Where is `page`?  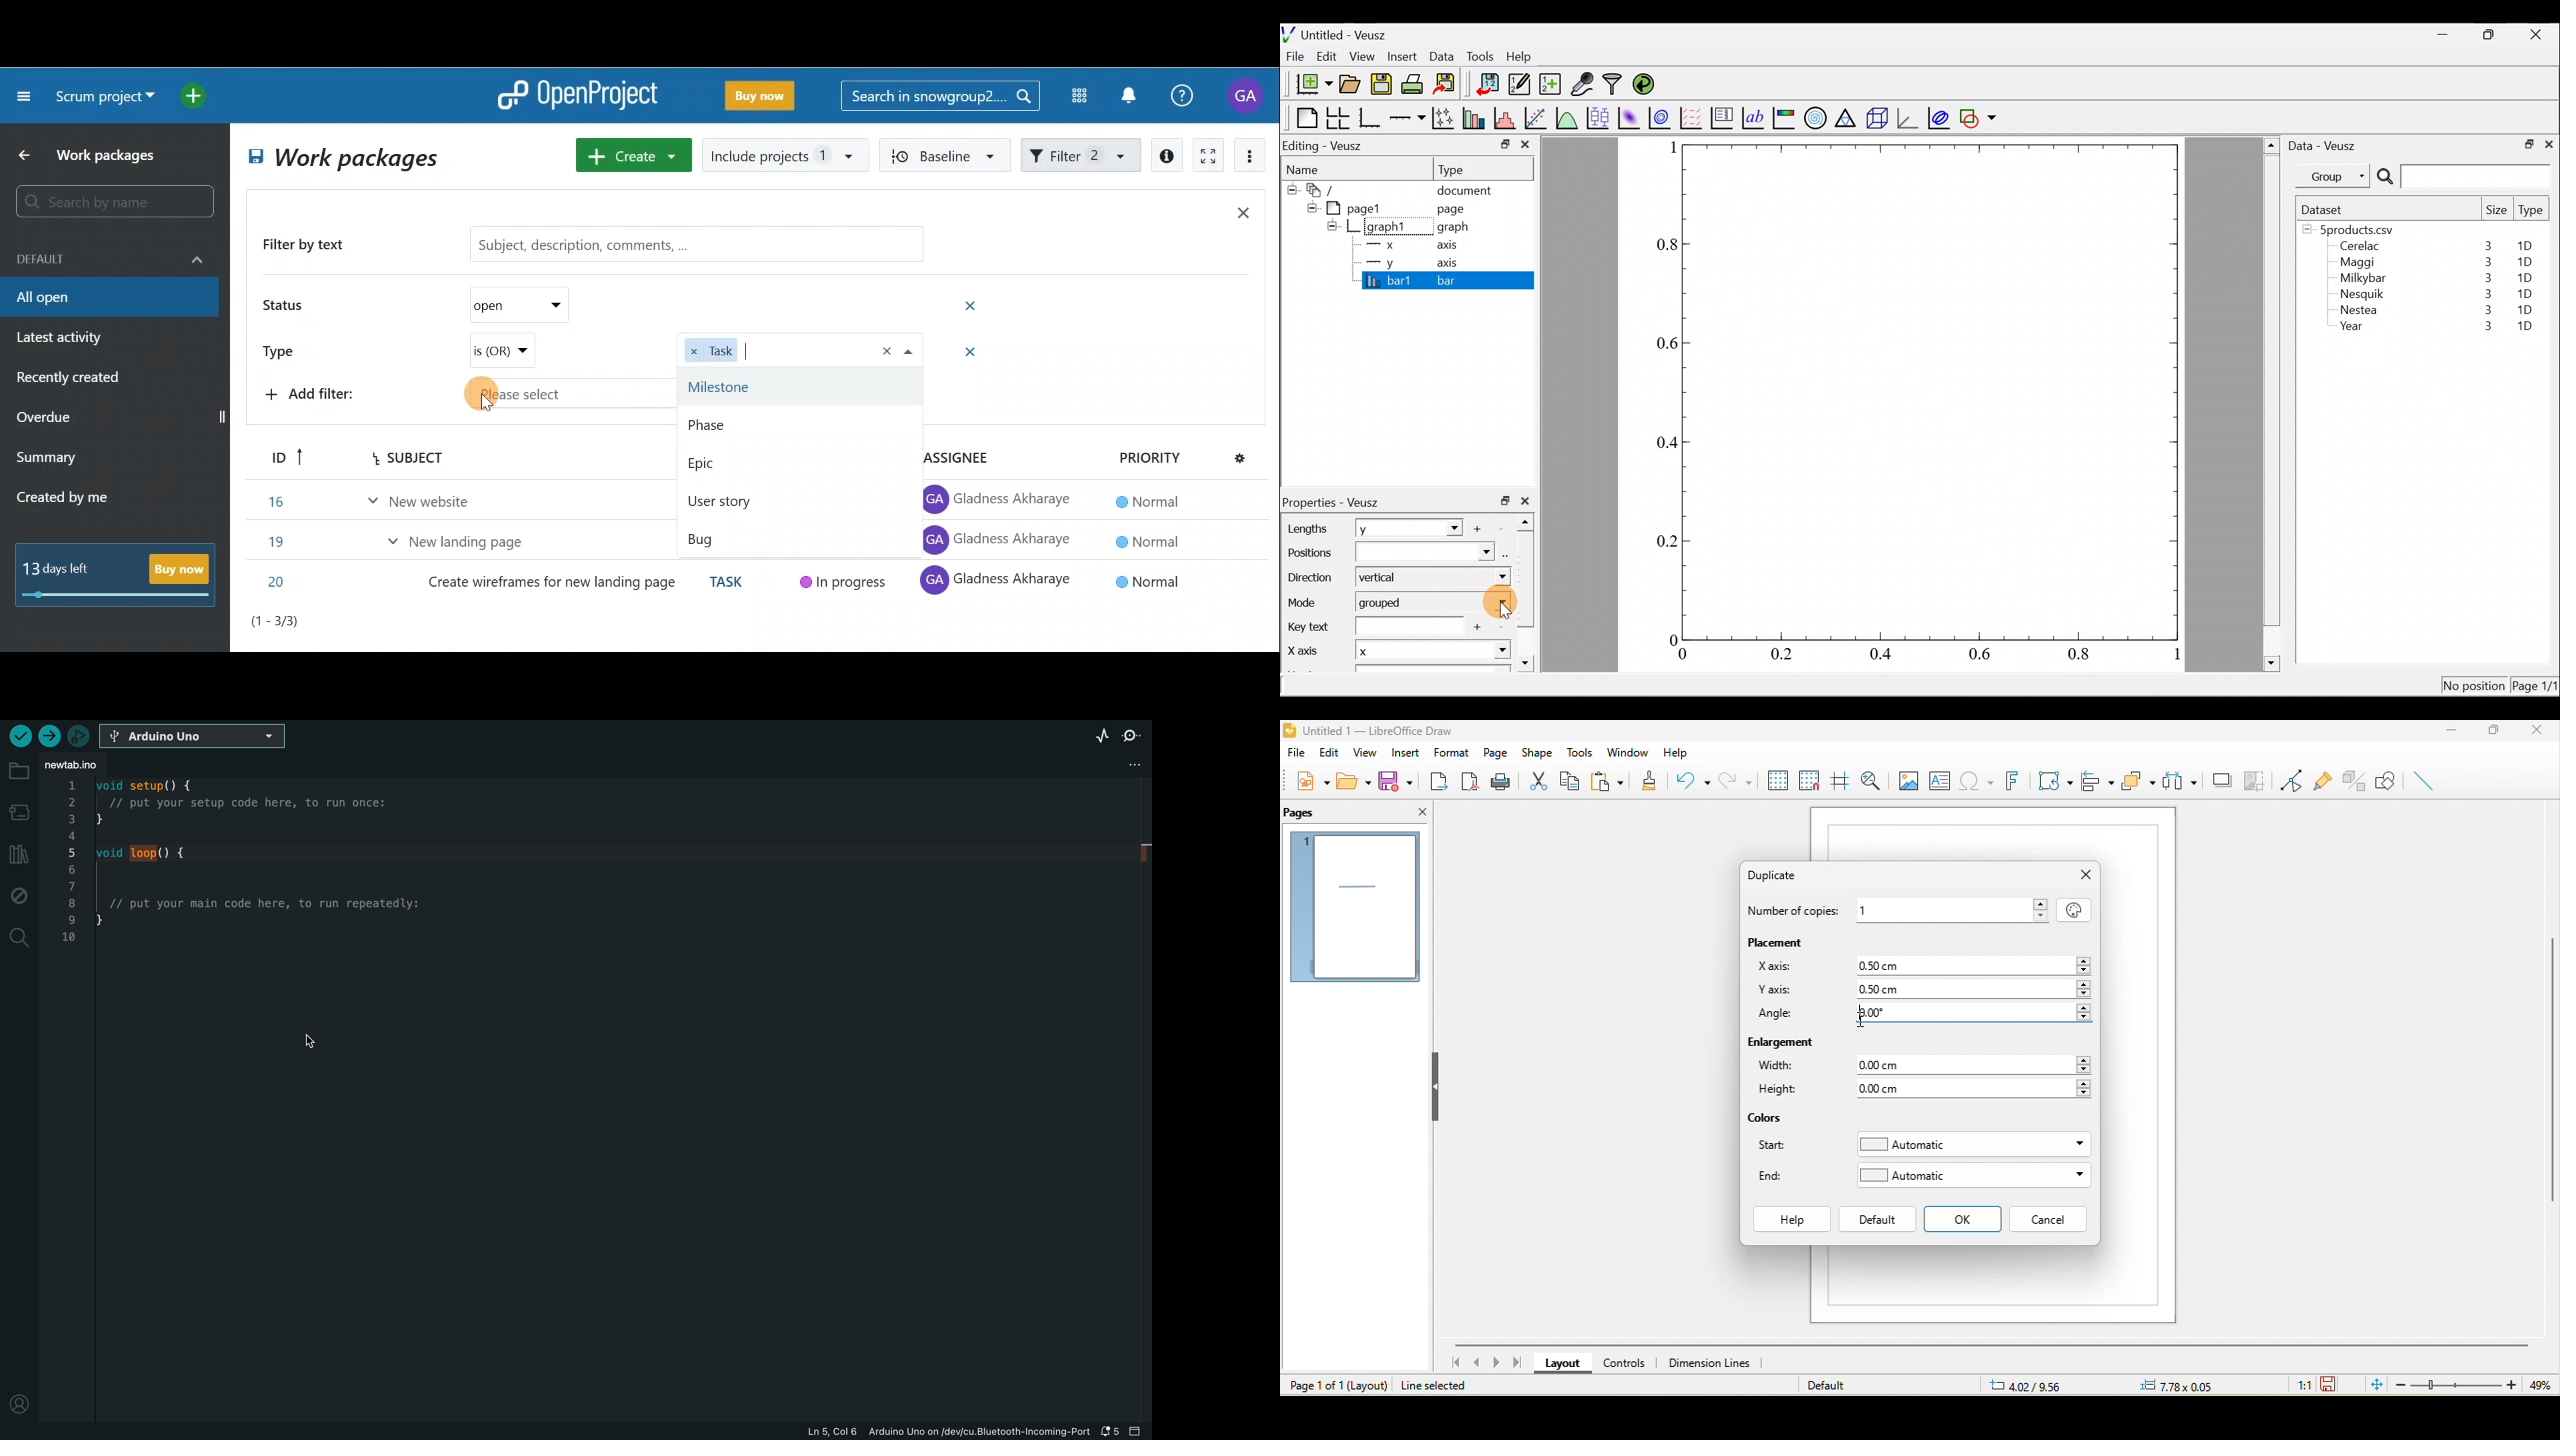 page is located at coordinates (1496, 751).